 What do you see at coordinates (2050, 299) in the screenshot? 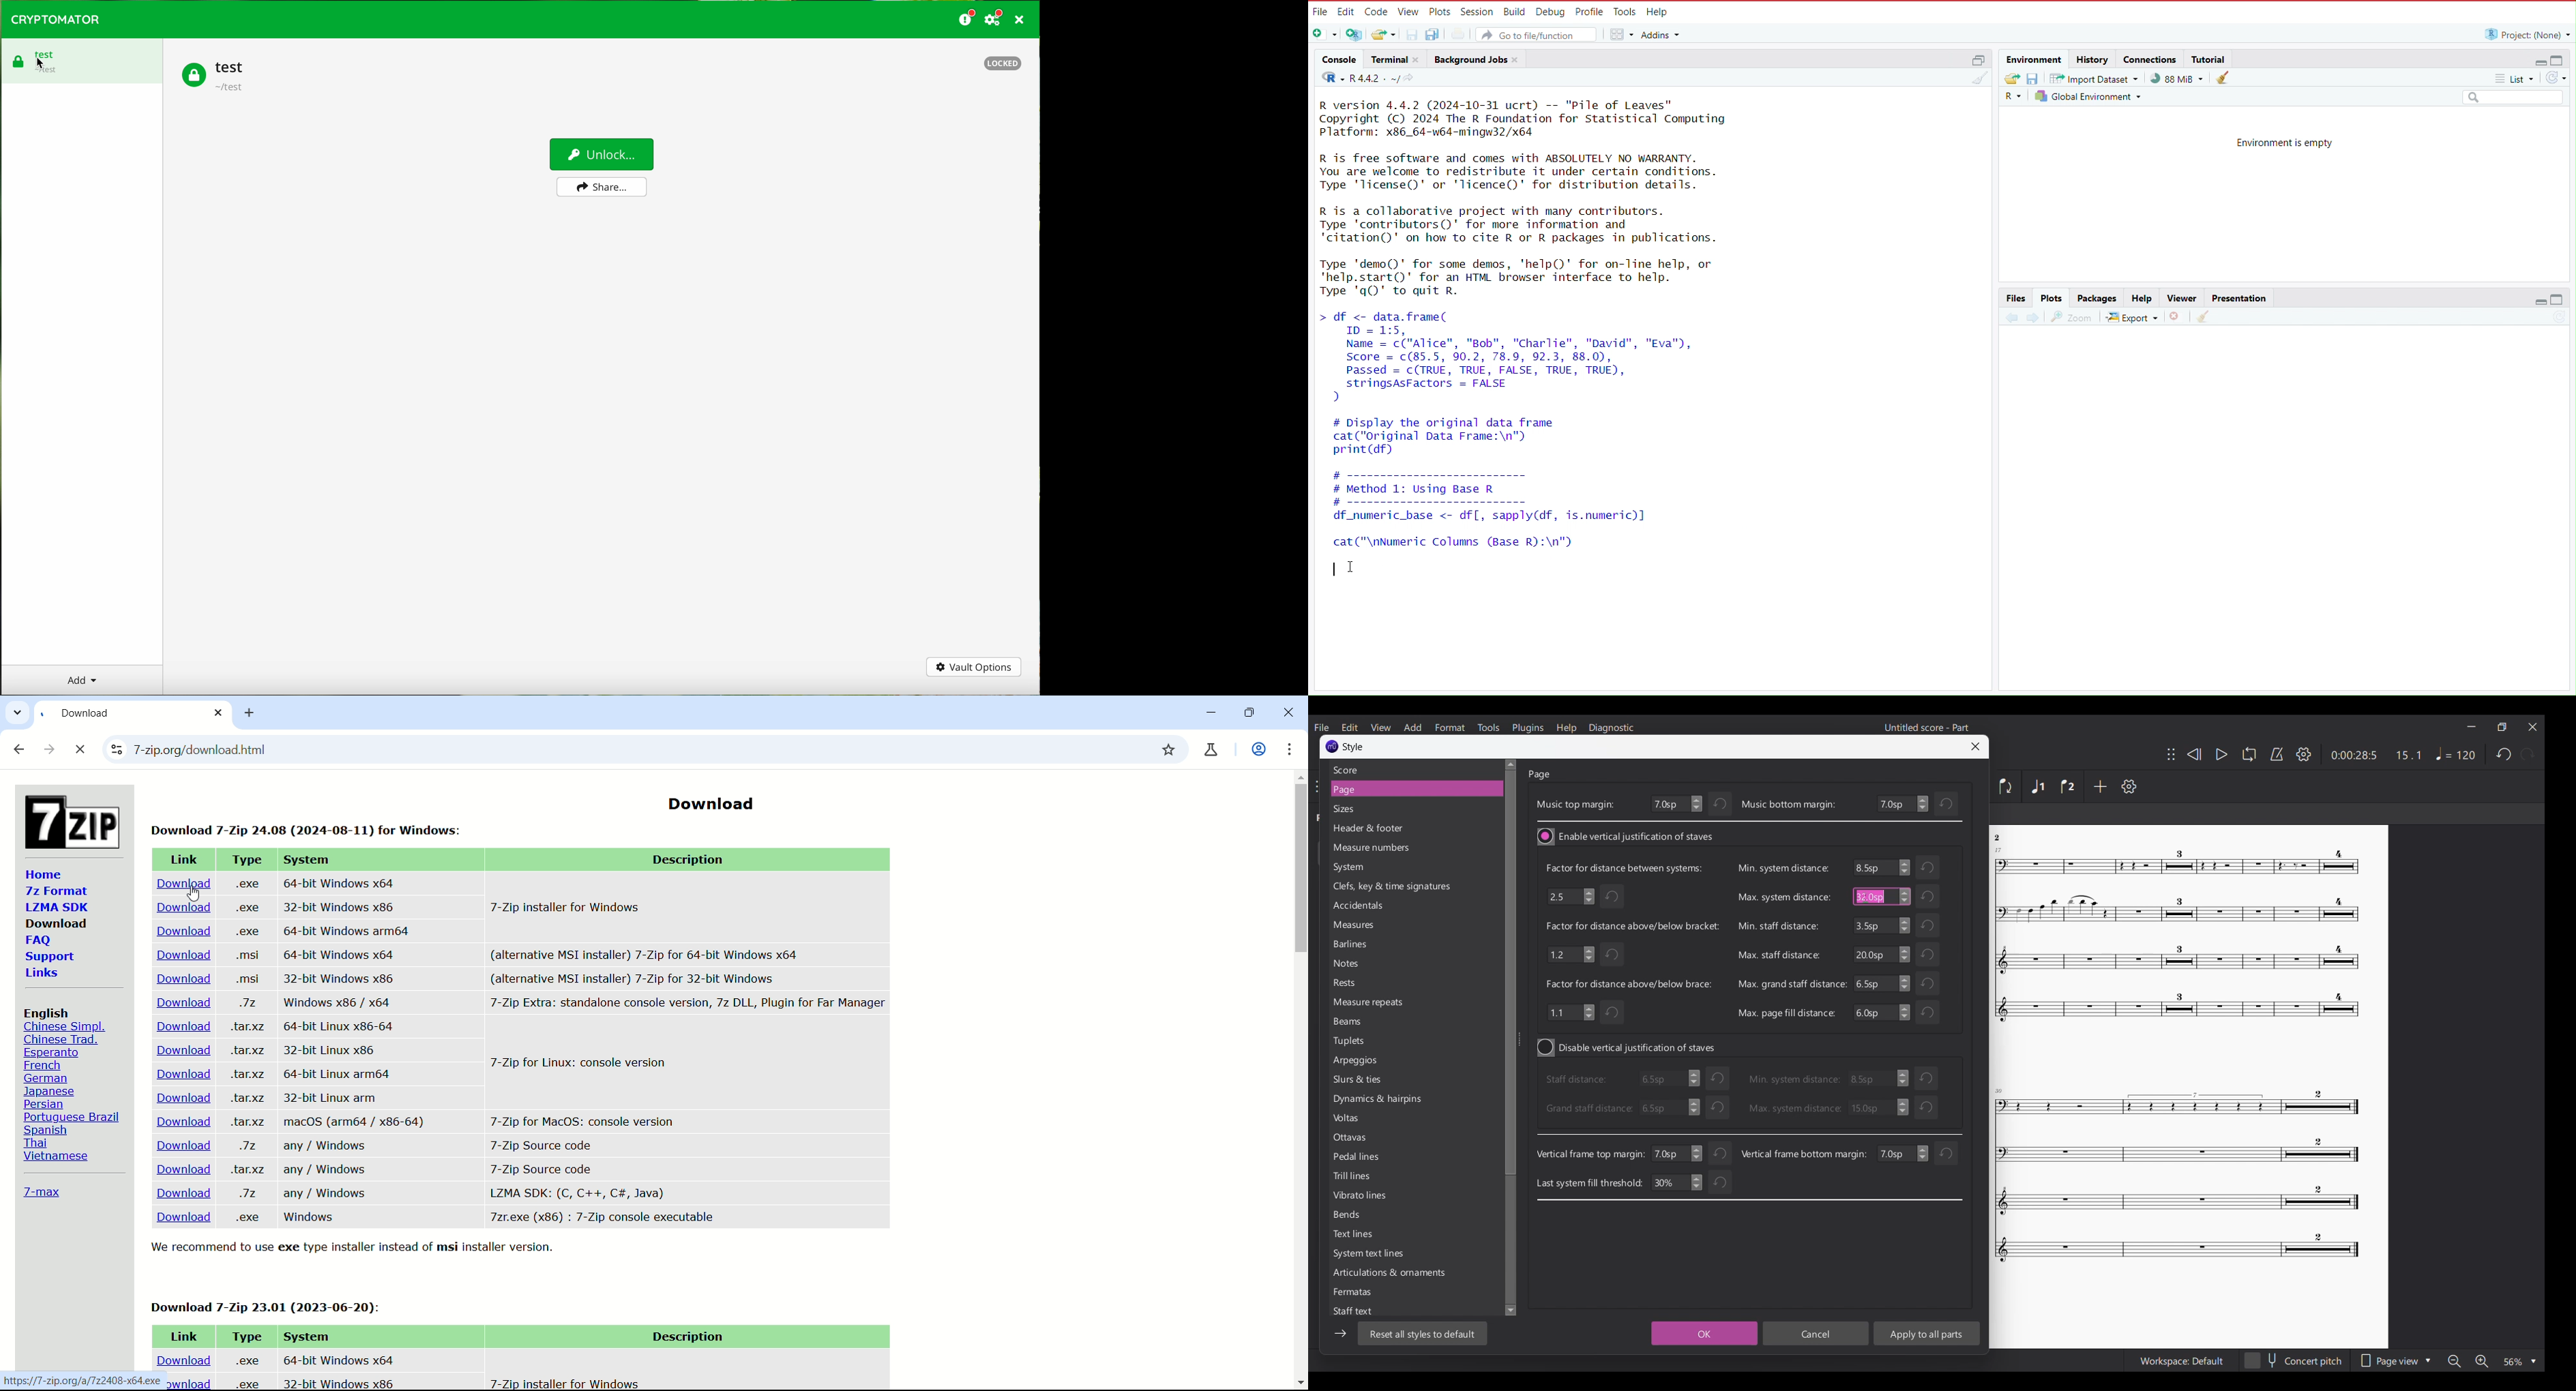
I see `Plots` at bounding box center [2050, 299].